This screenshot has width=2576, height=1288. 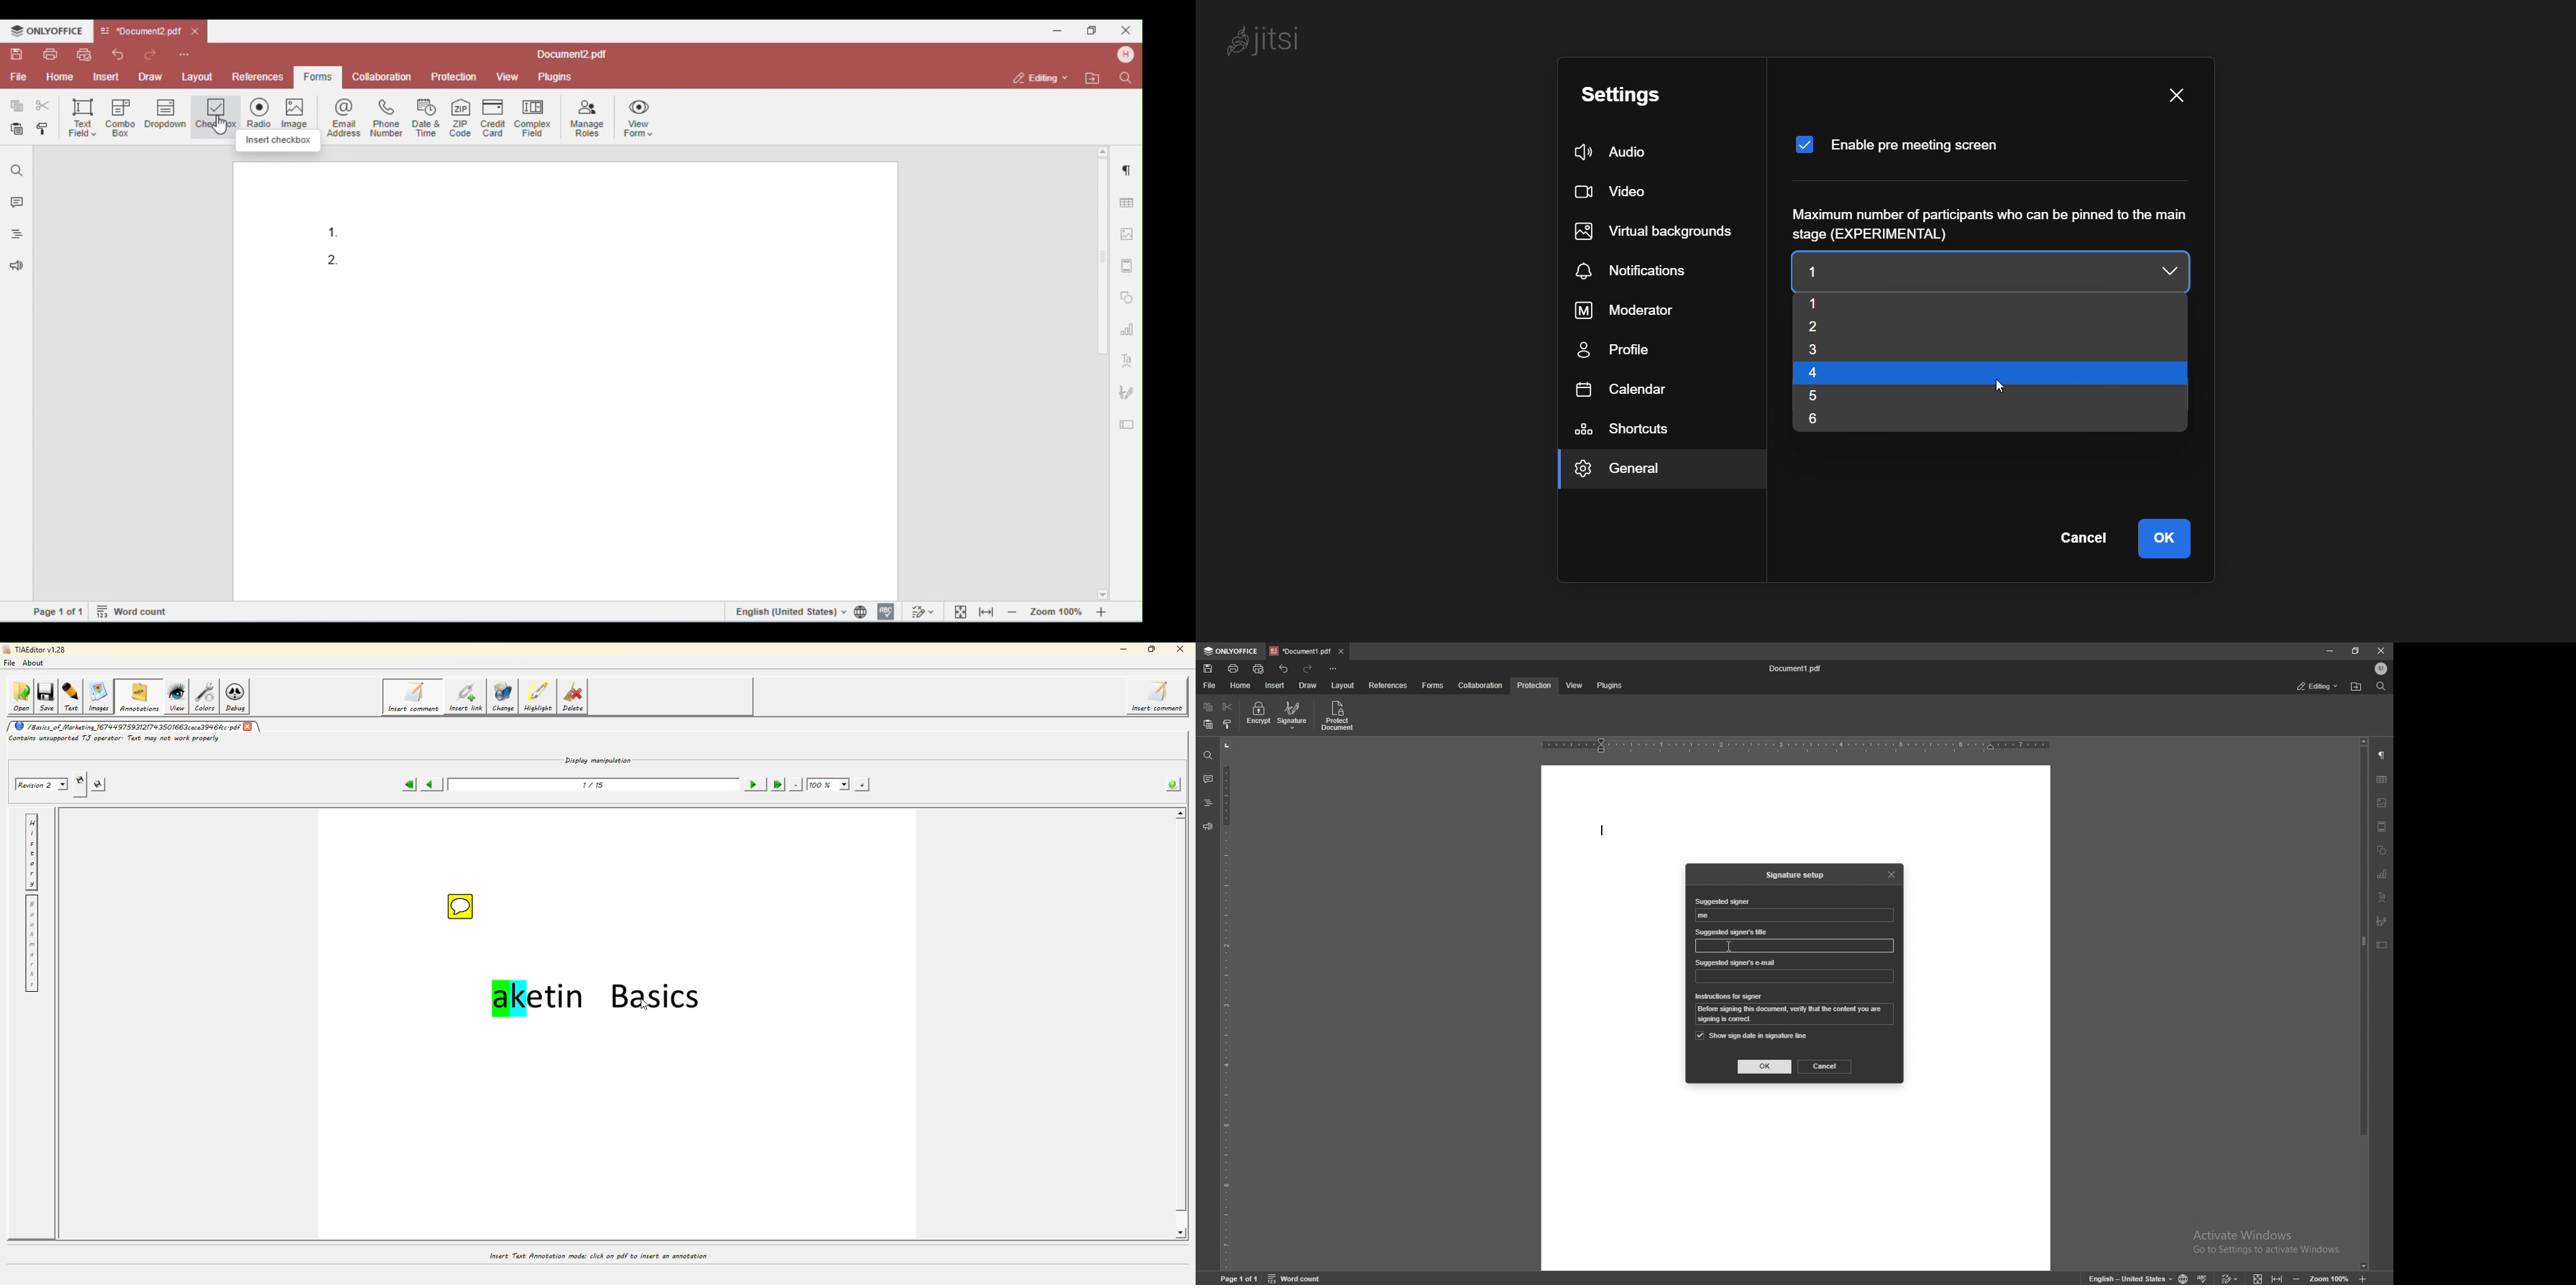 I want to click on home, so click(x=1242, y=686).